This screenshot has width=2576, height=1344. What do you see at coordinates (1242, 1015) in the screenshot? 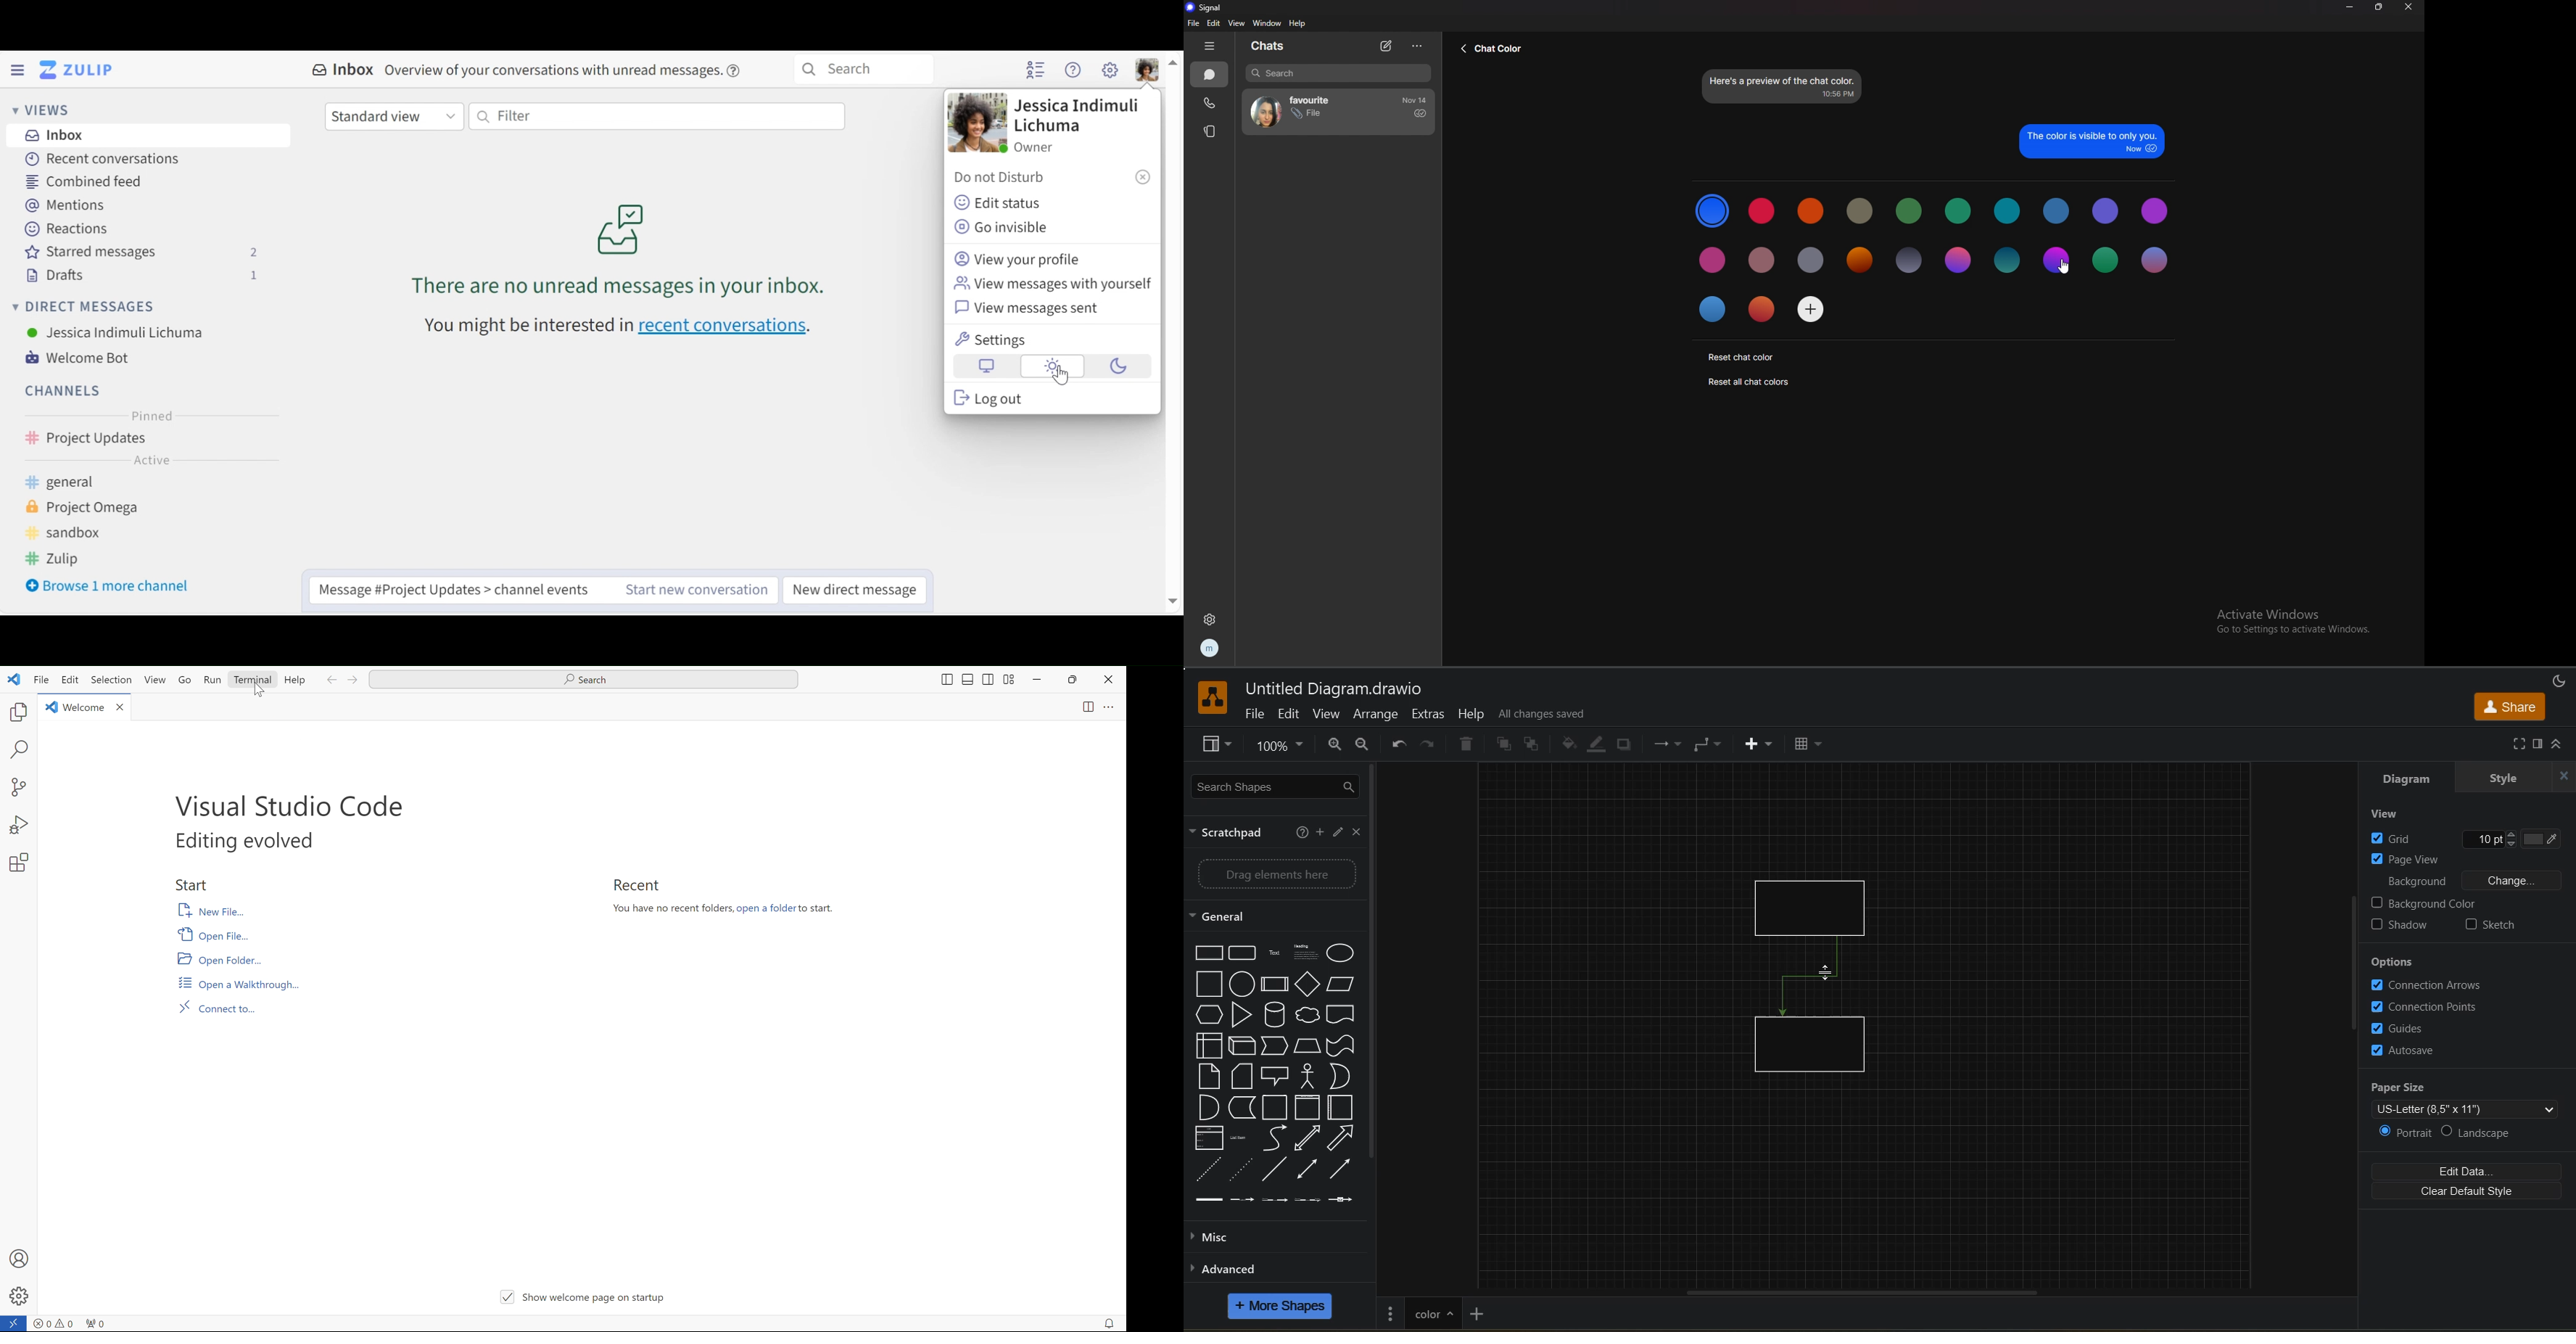
I see `Triangle` at bounding box center [1242, 1015].